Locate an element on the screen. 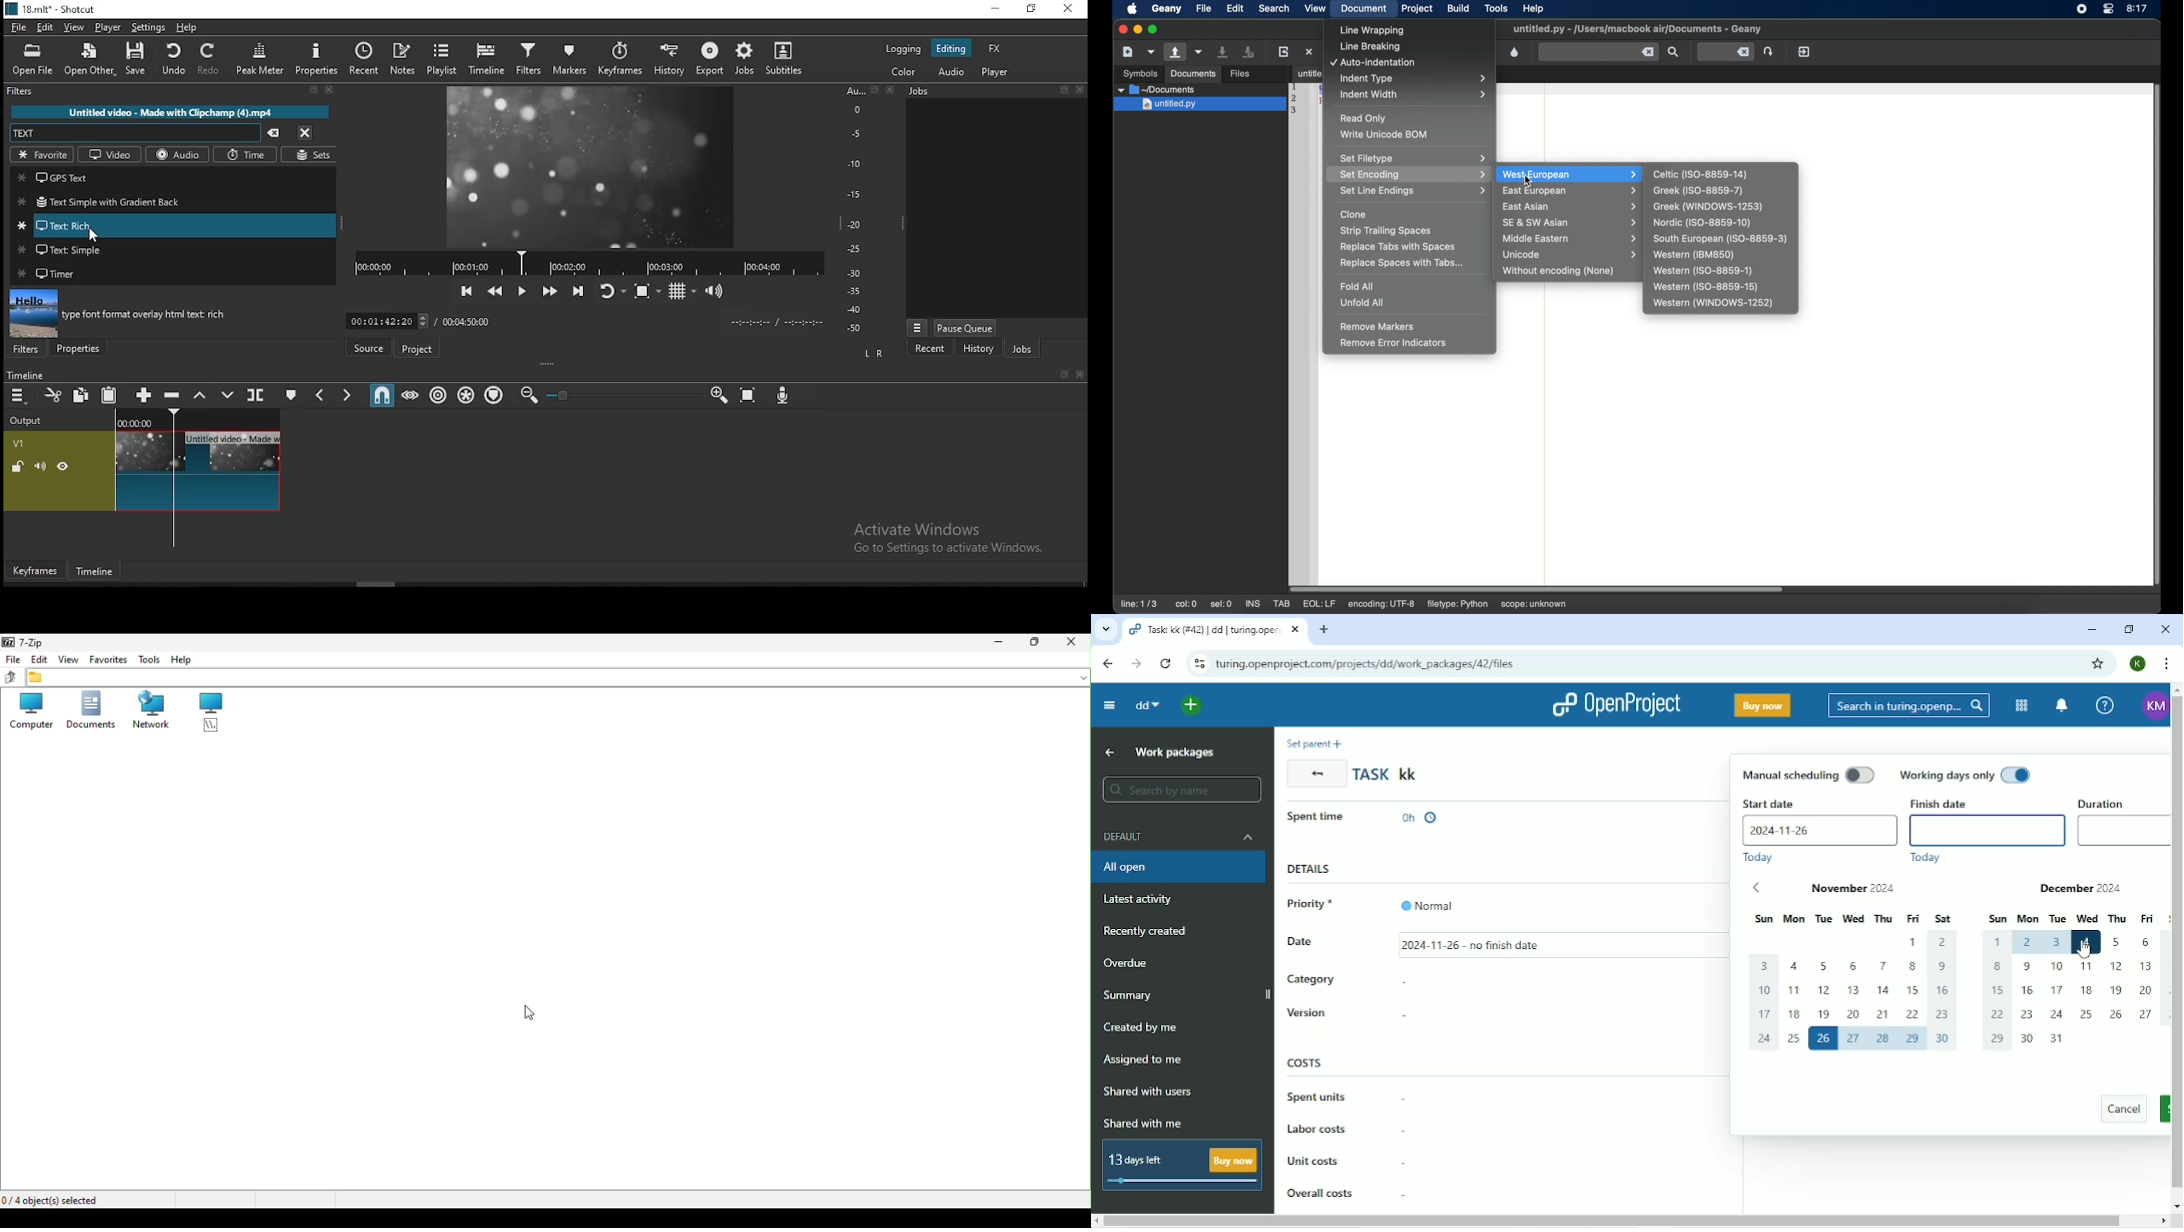 The image size is (2184, 1232). Priority * is located at coordinates (1318, 904).